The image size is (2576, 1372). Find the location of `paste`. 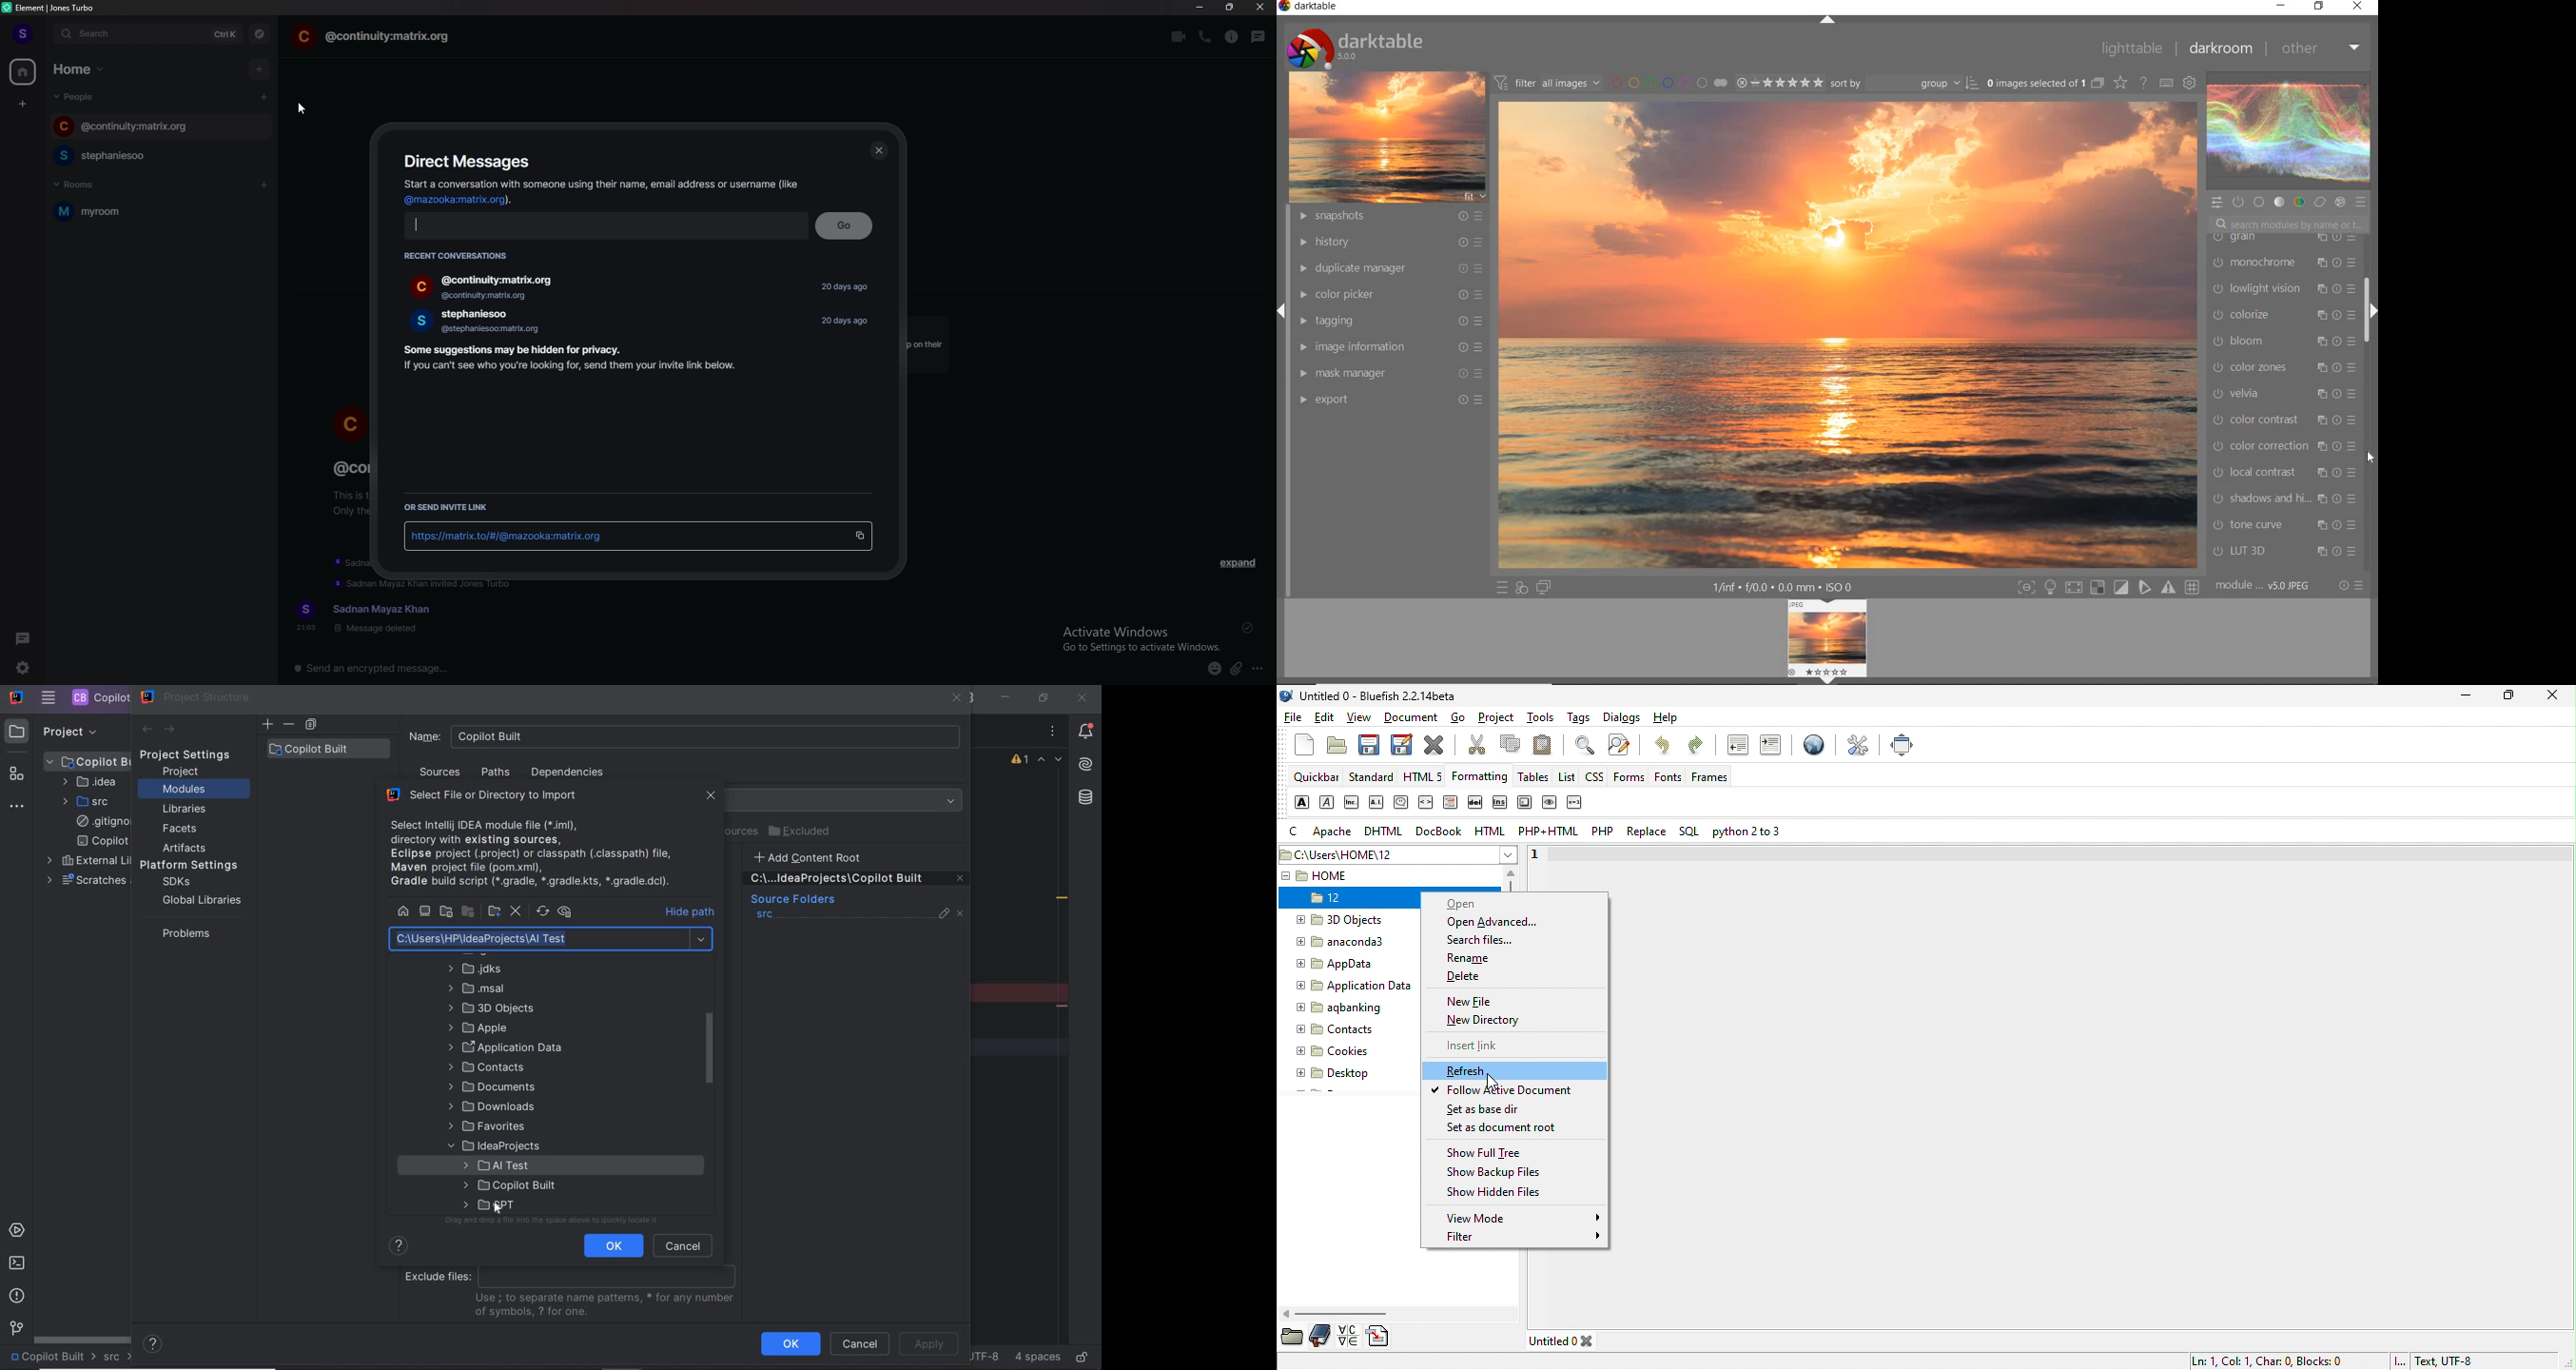

paste is located at coordinates (1547, 745).